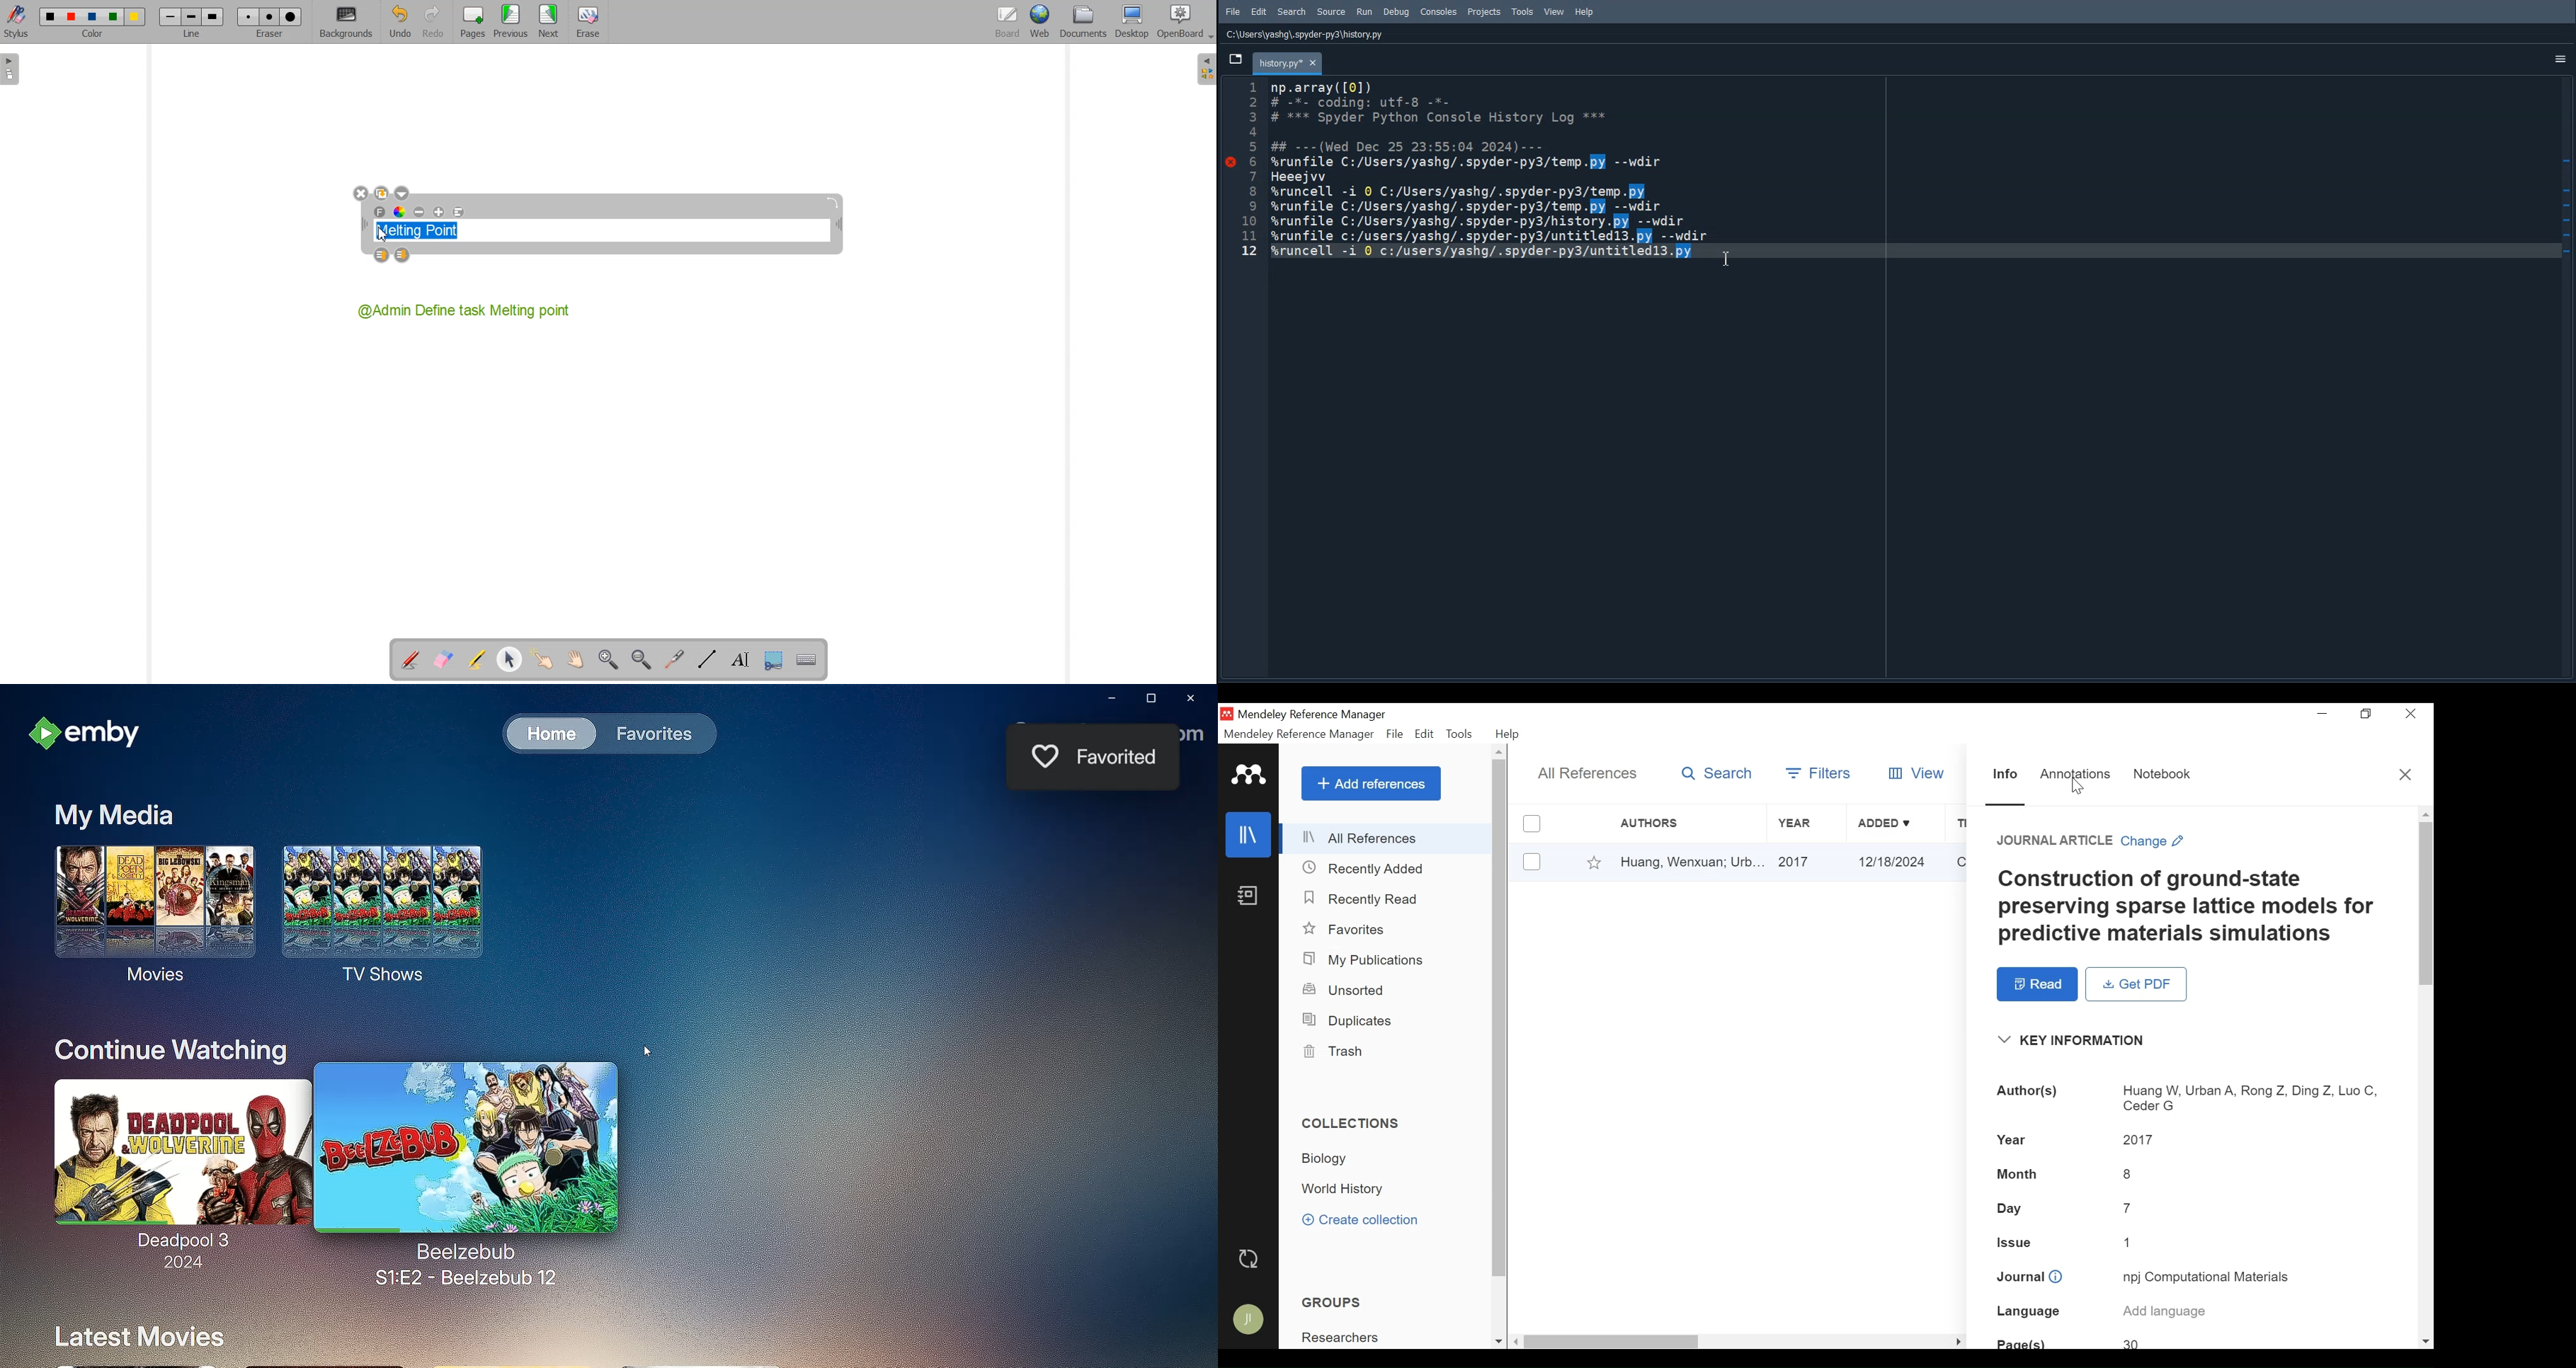 The height and width of the screenshot is (1372, 2576). I want to click on Consoles, so click(1439, 12).